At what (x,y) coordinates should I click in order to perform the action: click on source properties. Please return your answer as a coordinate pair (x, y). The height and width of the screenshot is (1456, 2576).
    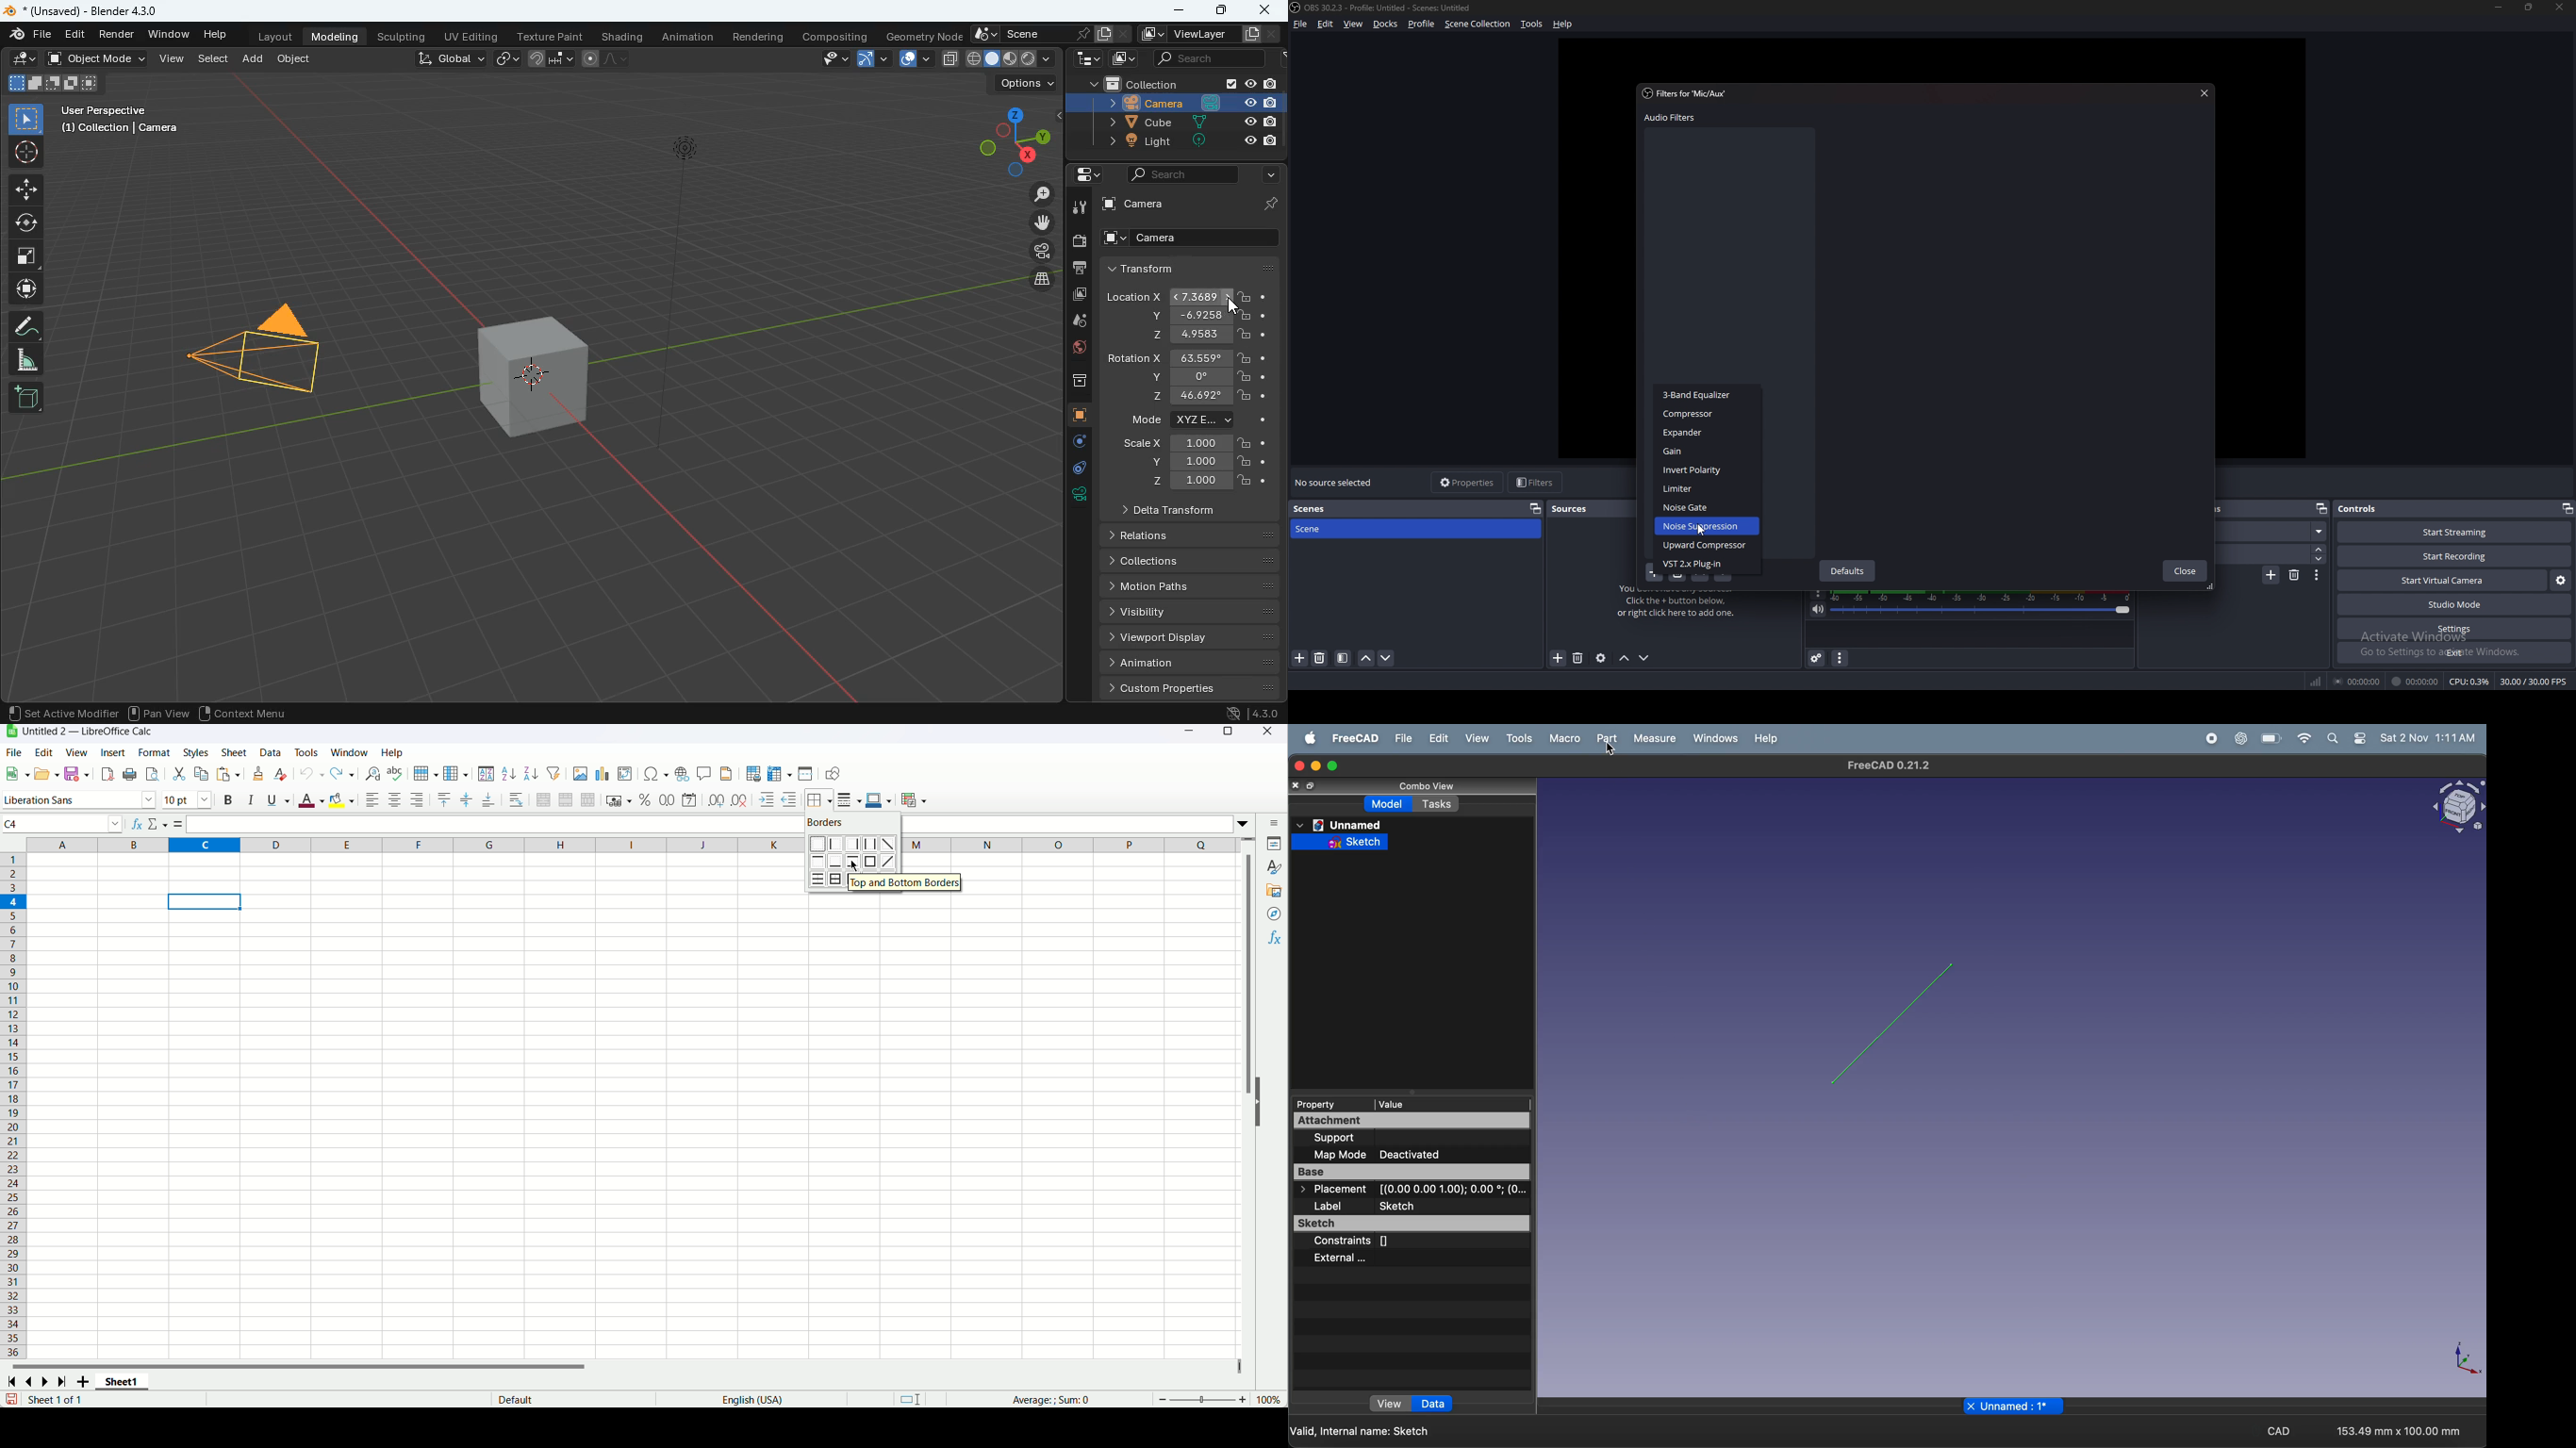
    Looking at the image, I should click on (1601, 659).